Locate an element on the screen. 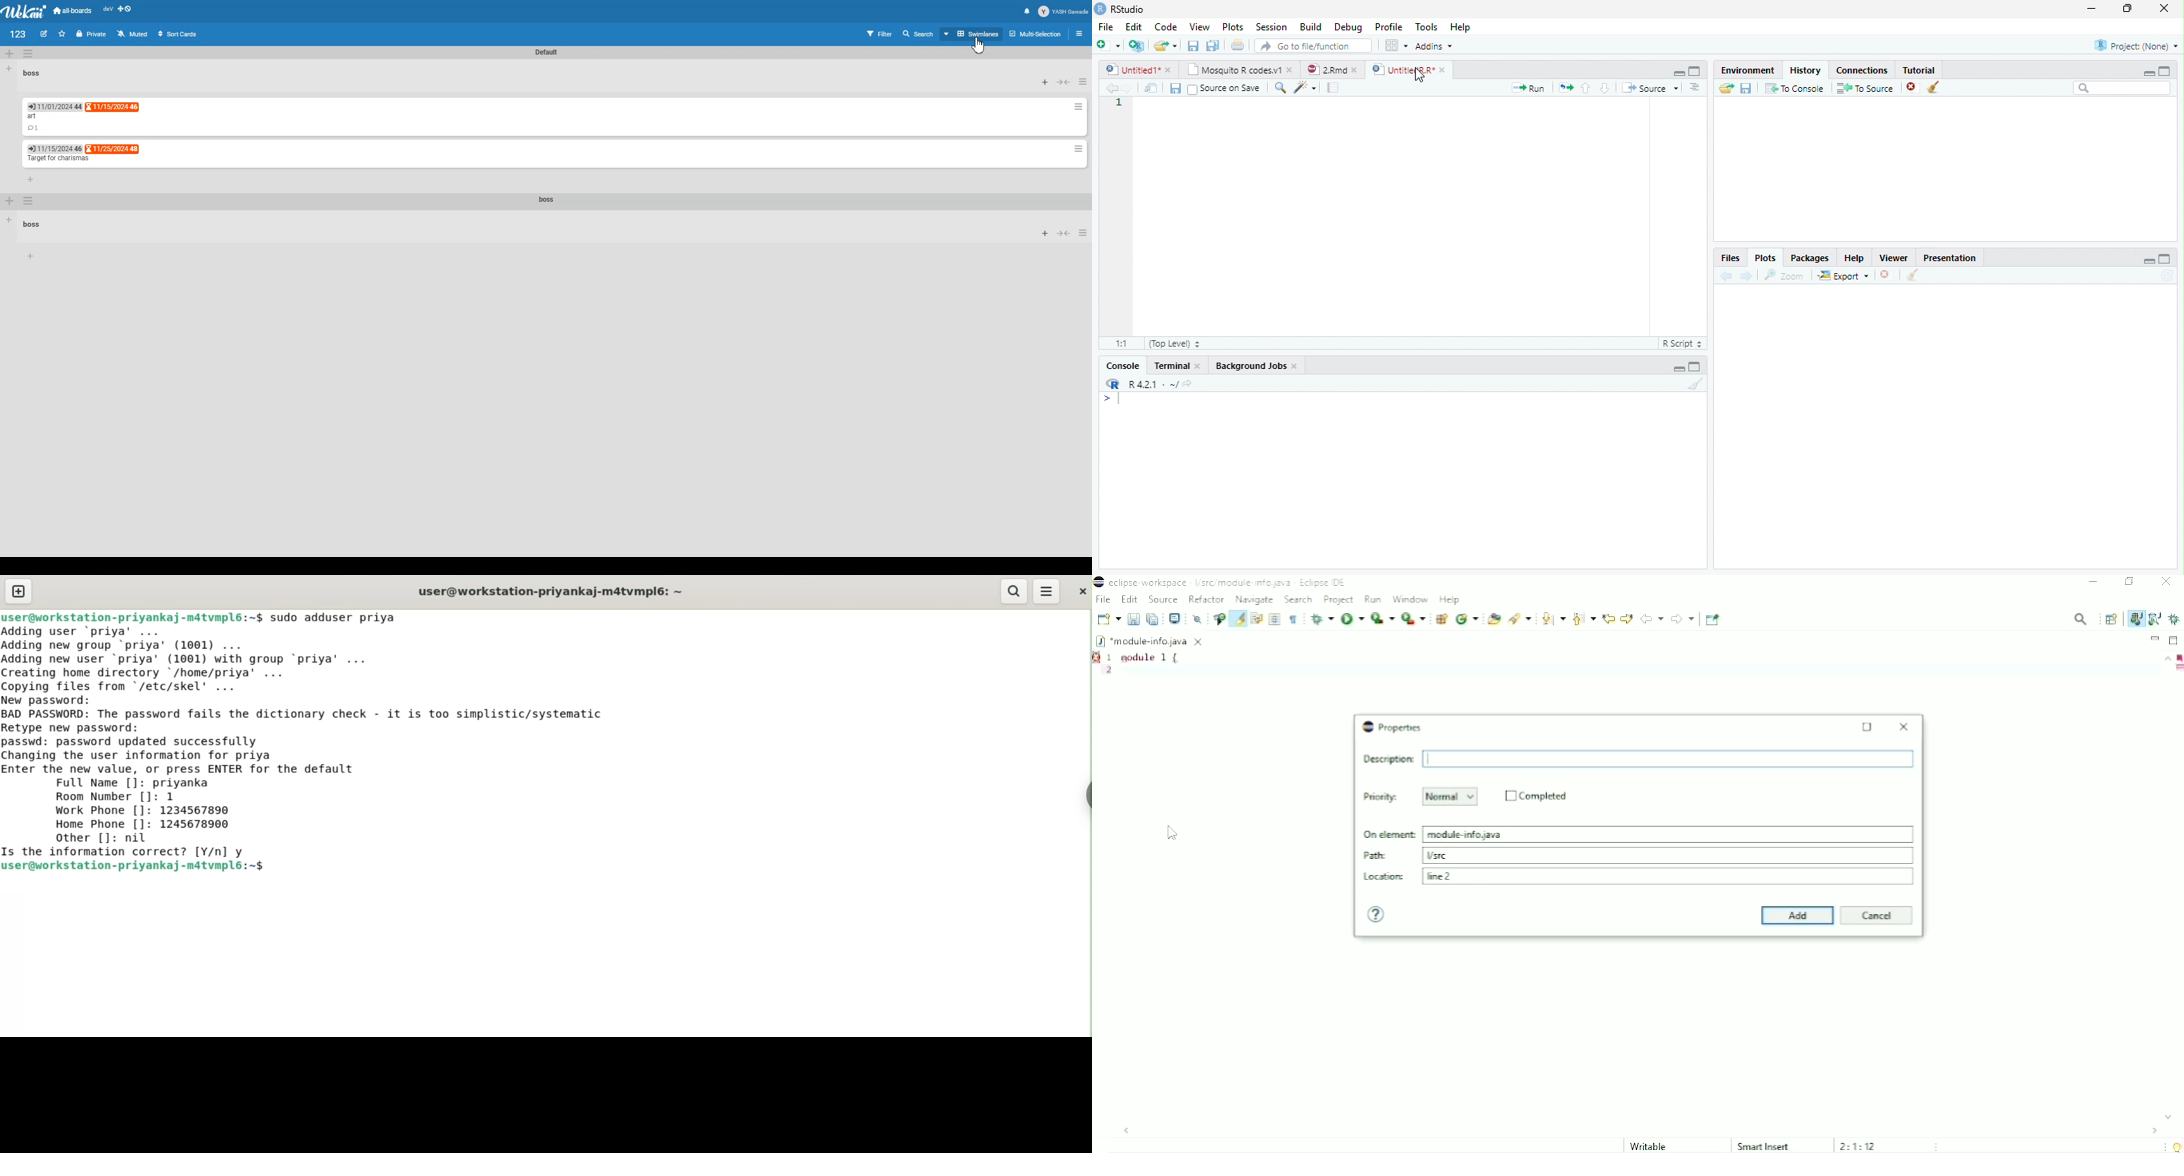 The height and width of the screenshot is (1176, 2184). R 4.2.1 . ~/ is located at coordinates (1153, 384).